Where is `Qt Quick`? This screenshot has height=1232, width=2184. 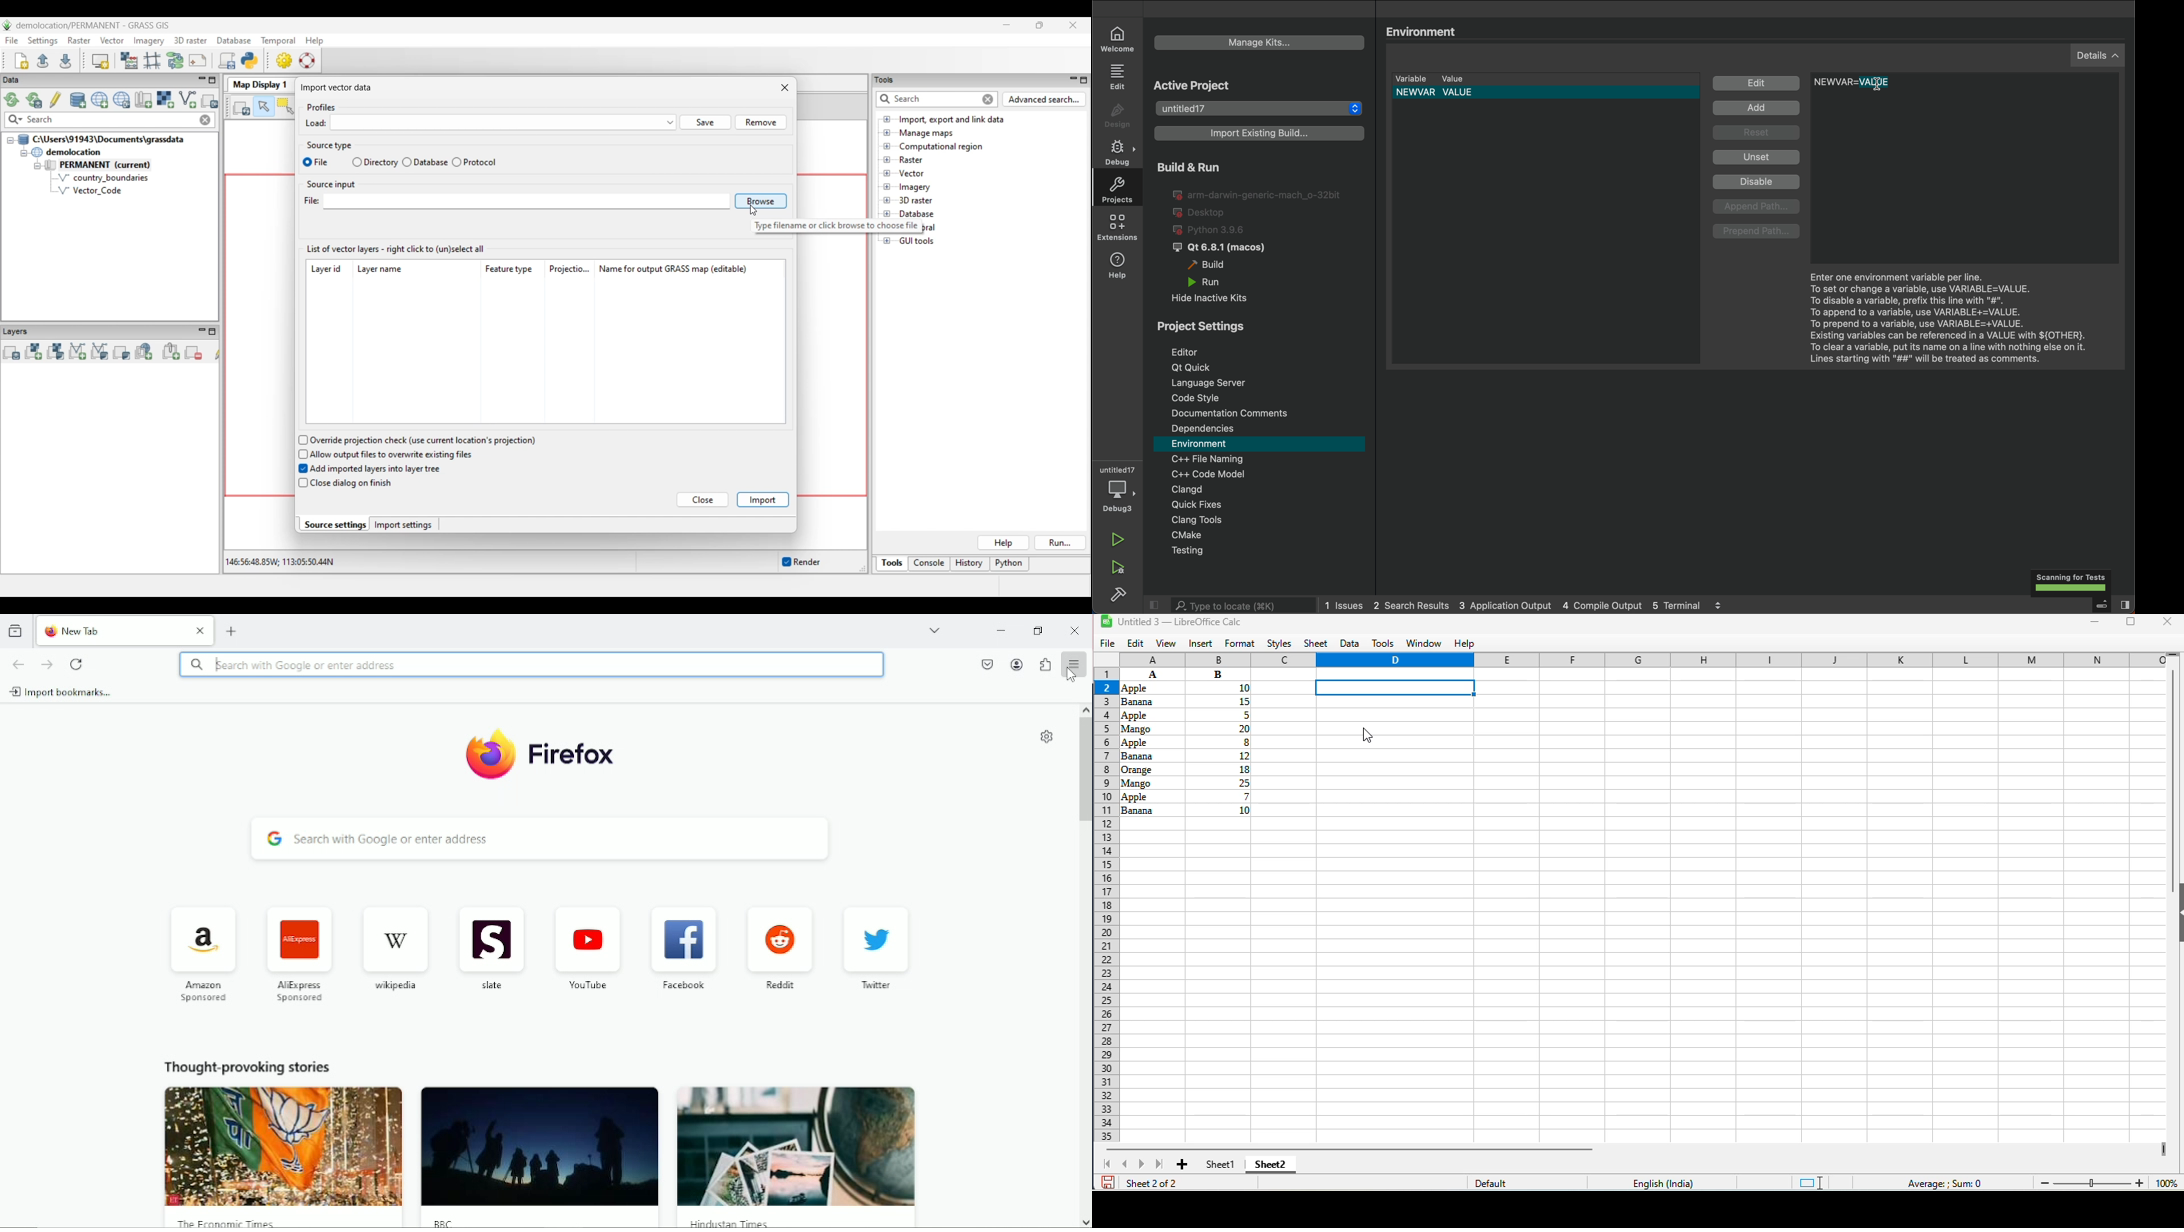
Qt Quick is located at coordinates (1266, 368).